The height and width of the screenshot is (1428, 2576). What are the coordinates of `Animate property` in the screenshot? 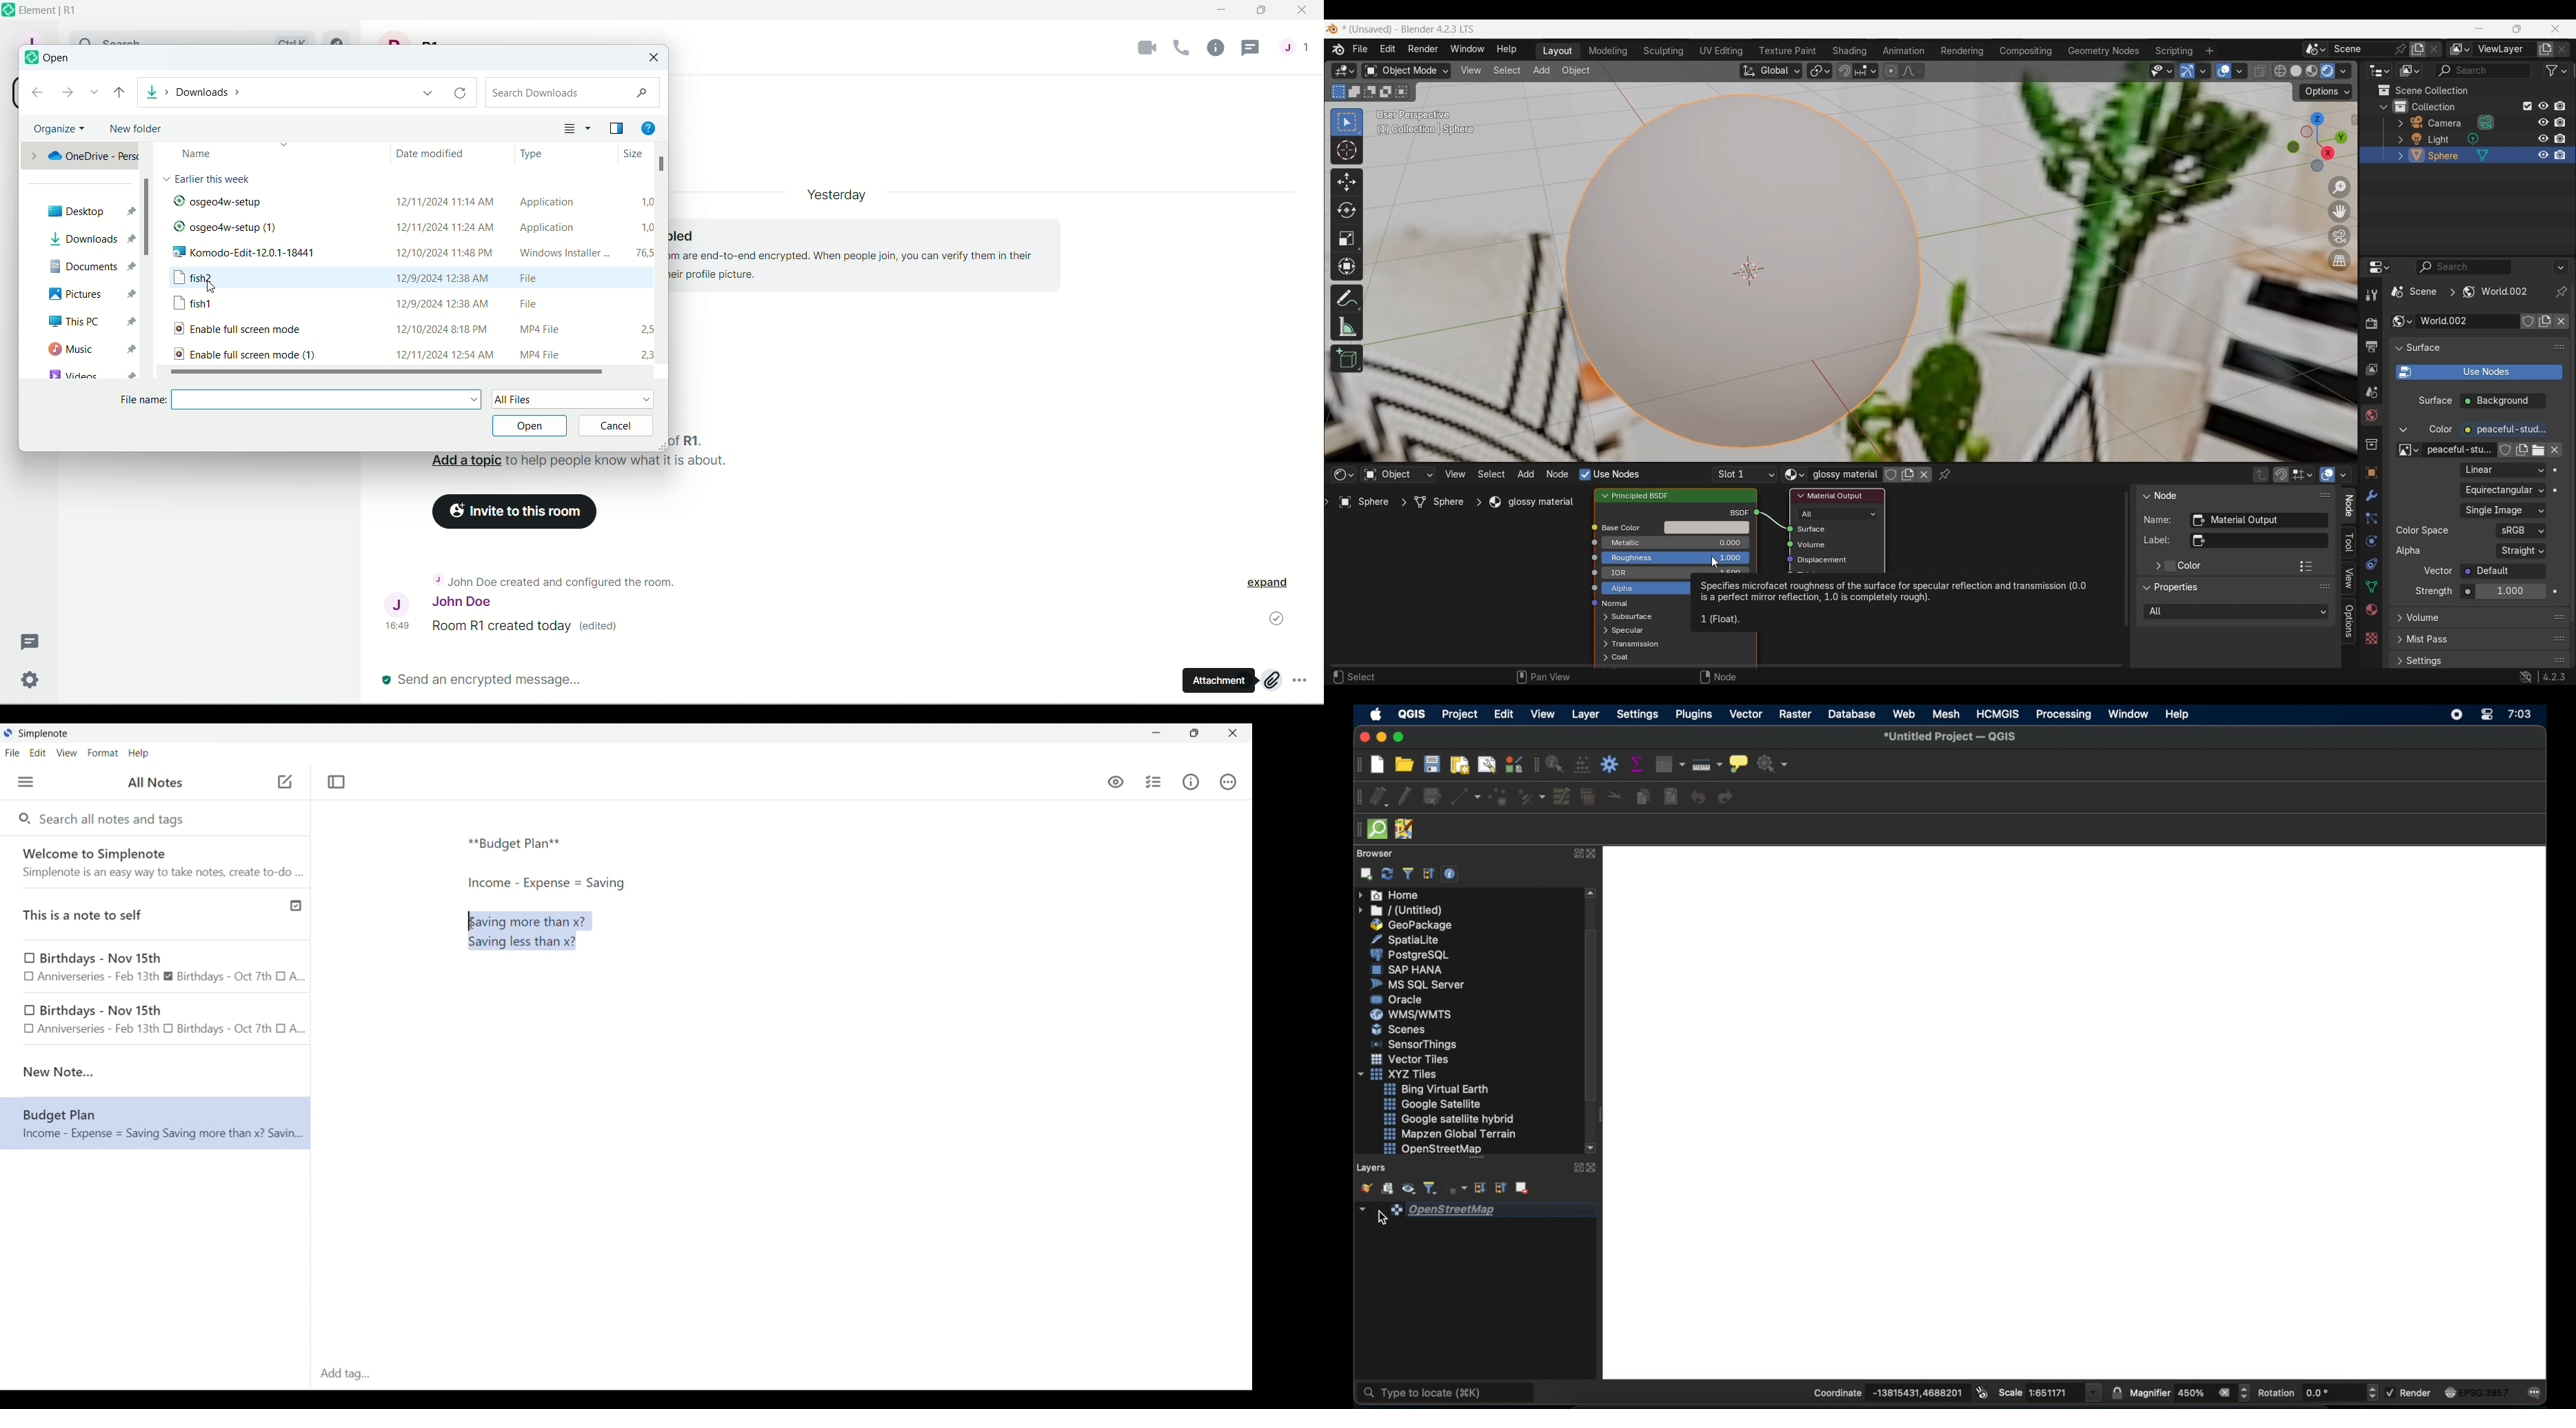 It's located at (2556, 592).